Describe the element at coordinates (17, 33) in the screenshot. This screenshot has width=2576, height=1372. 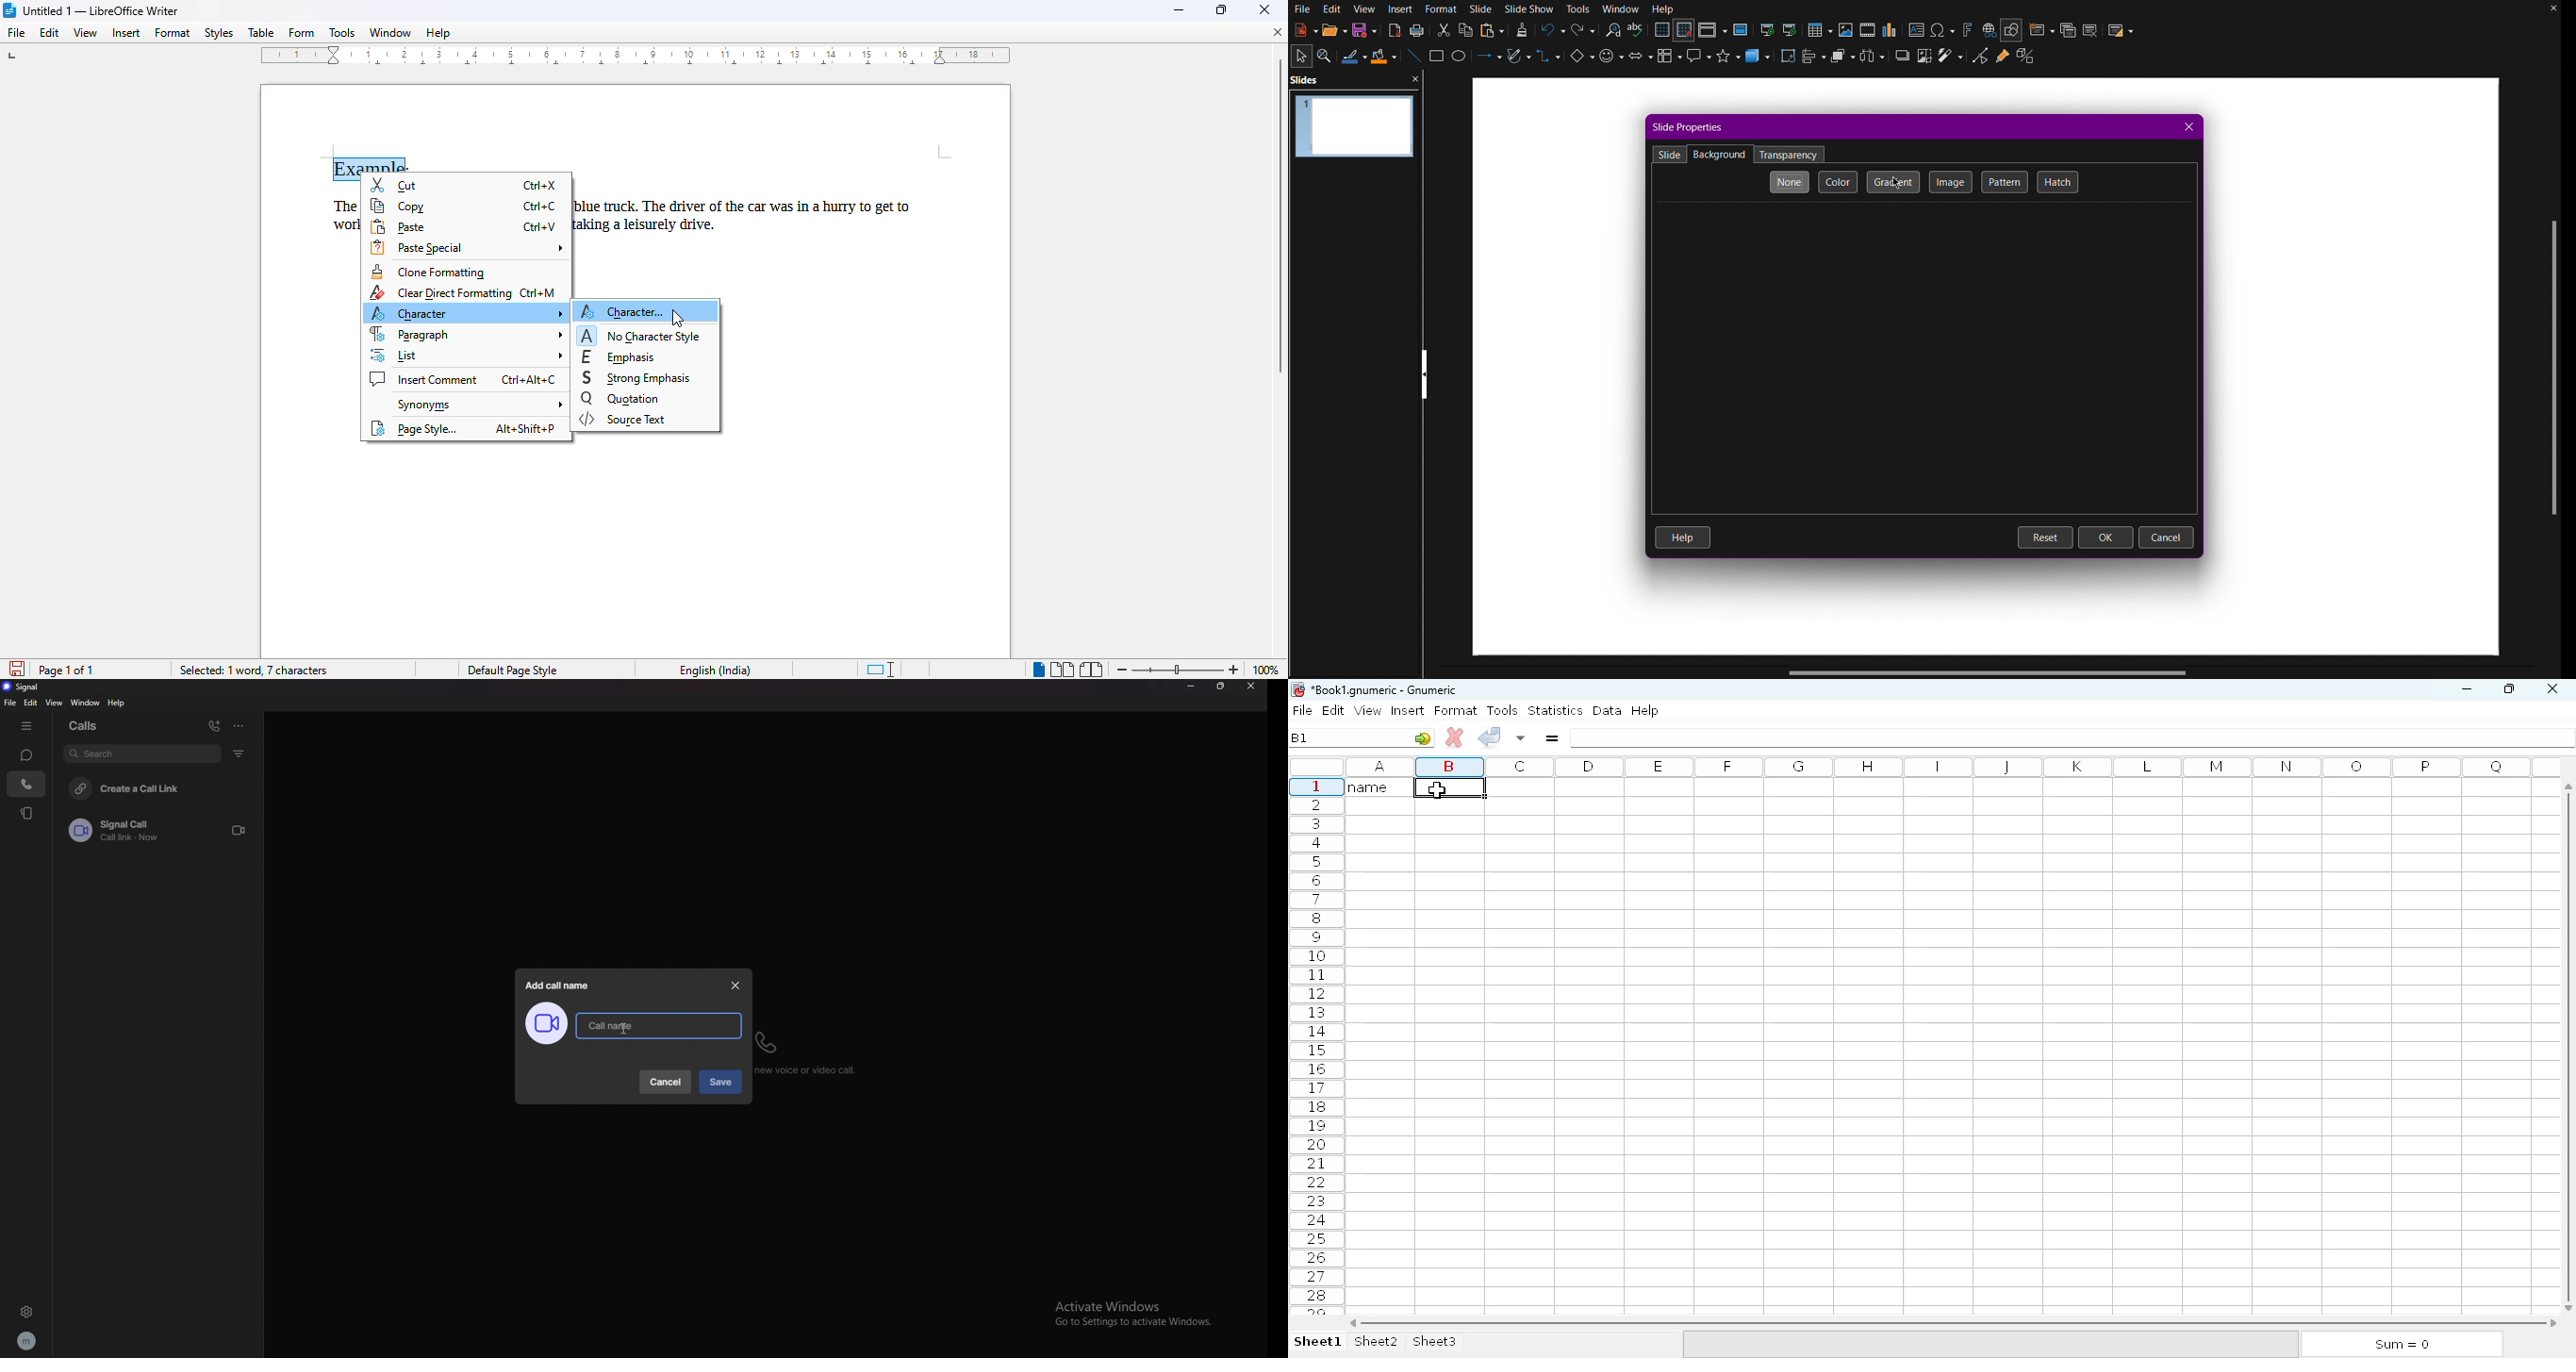
I see `file` at that location.